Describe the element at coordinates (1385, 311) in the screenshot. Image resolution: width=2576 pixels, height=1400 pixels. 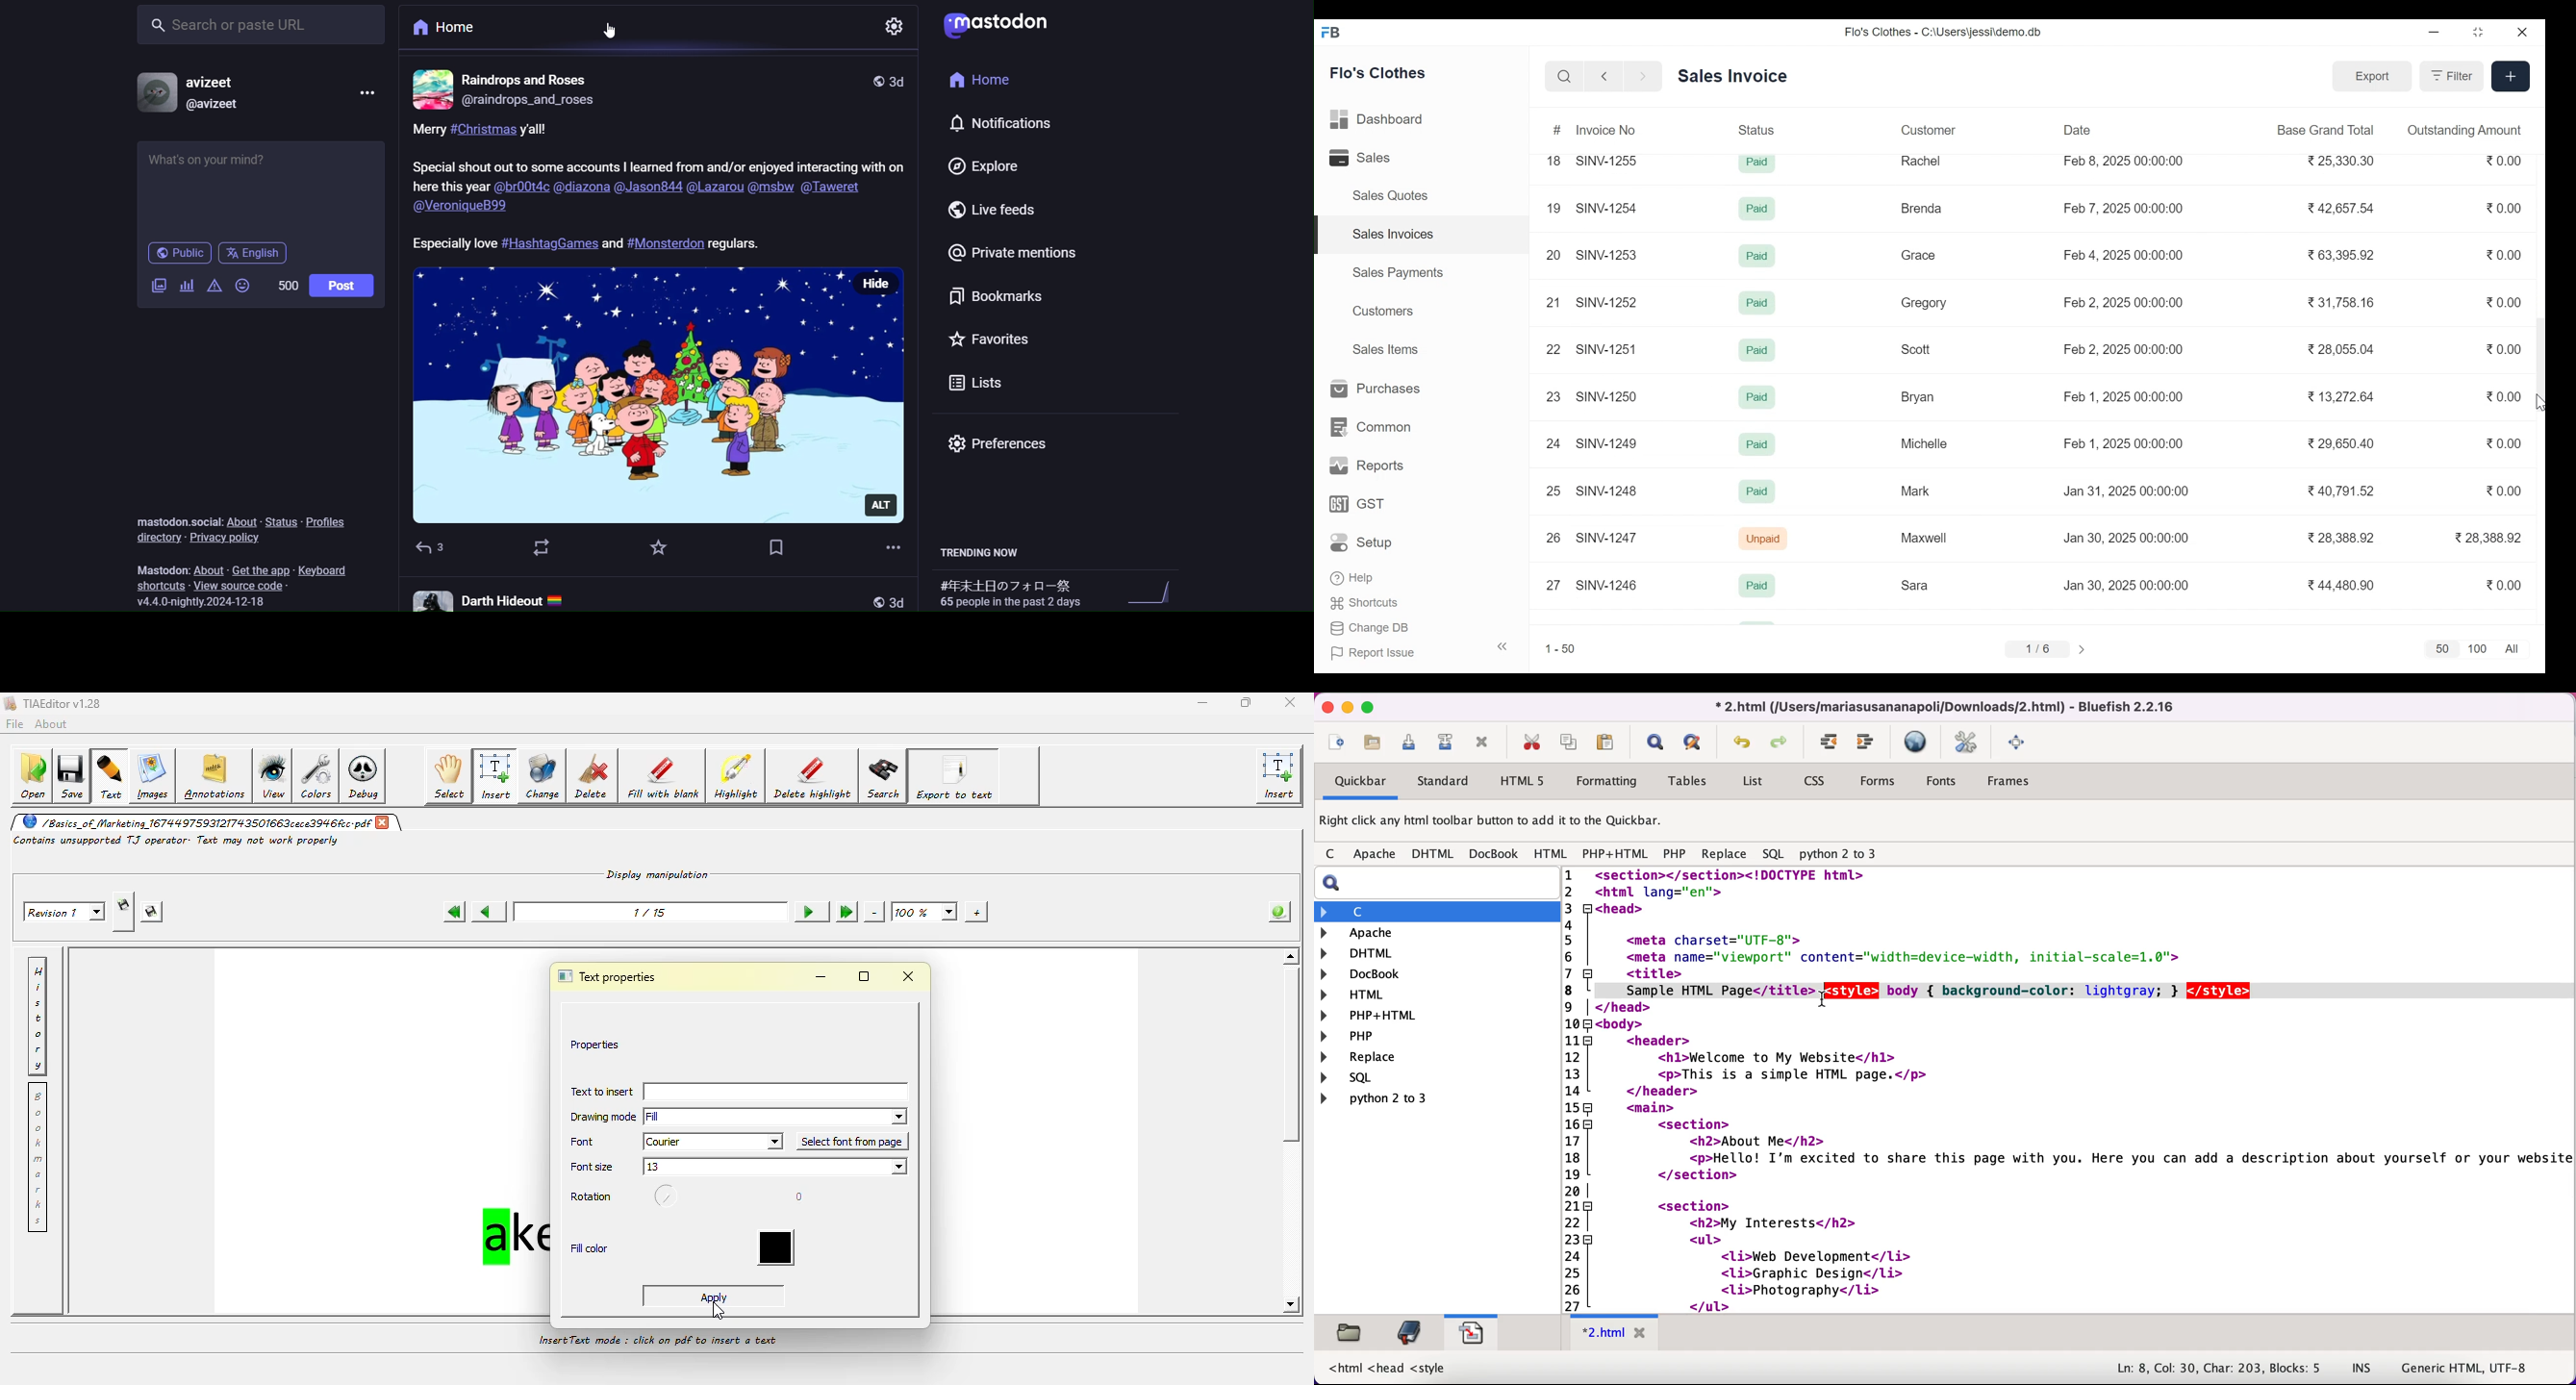
I see `Customers` at that location.